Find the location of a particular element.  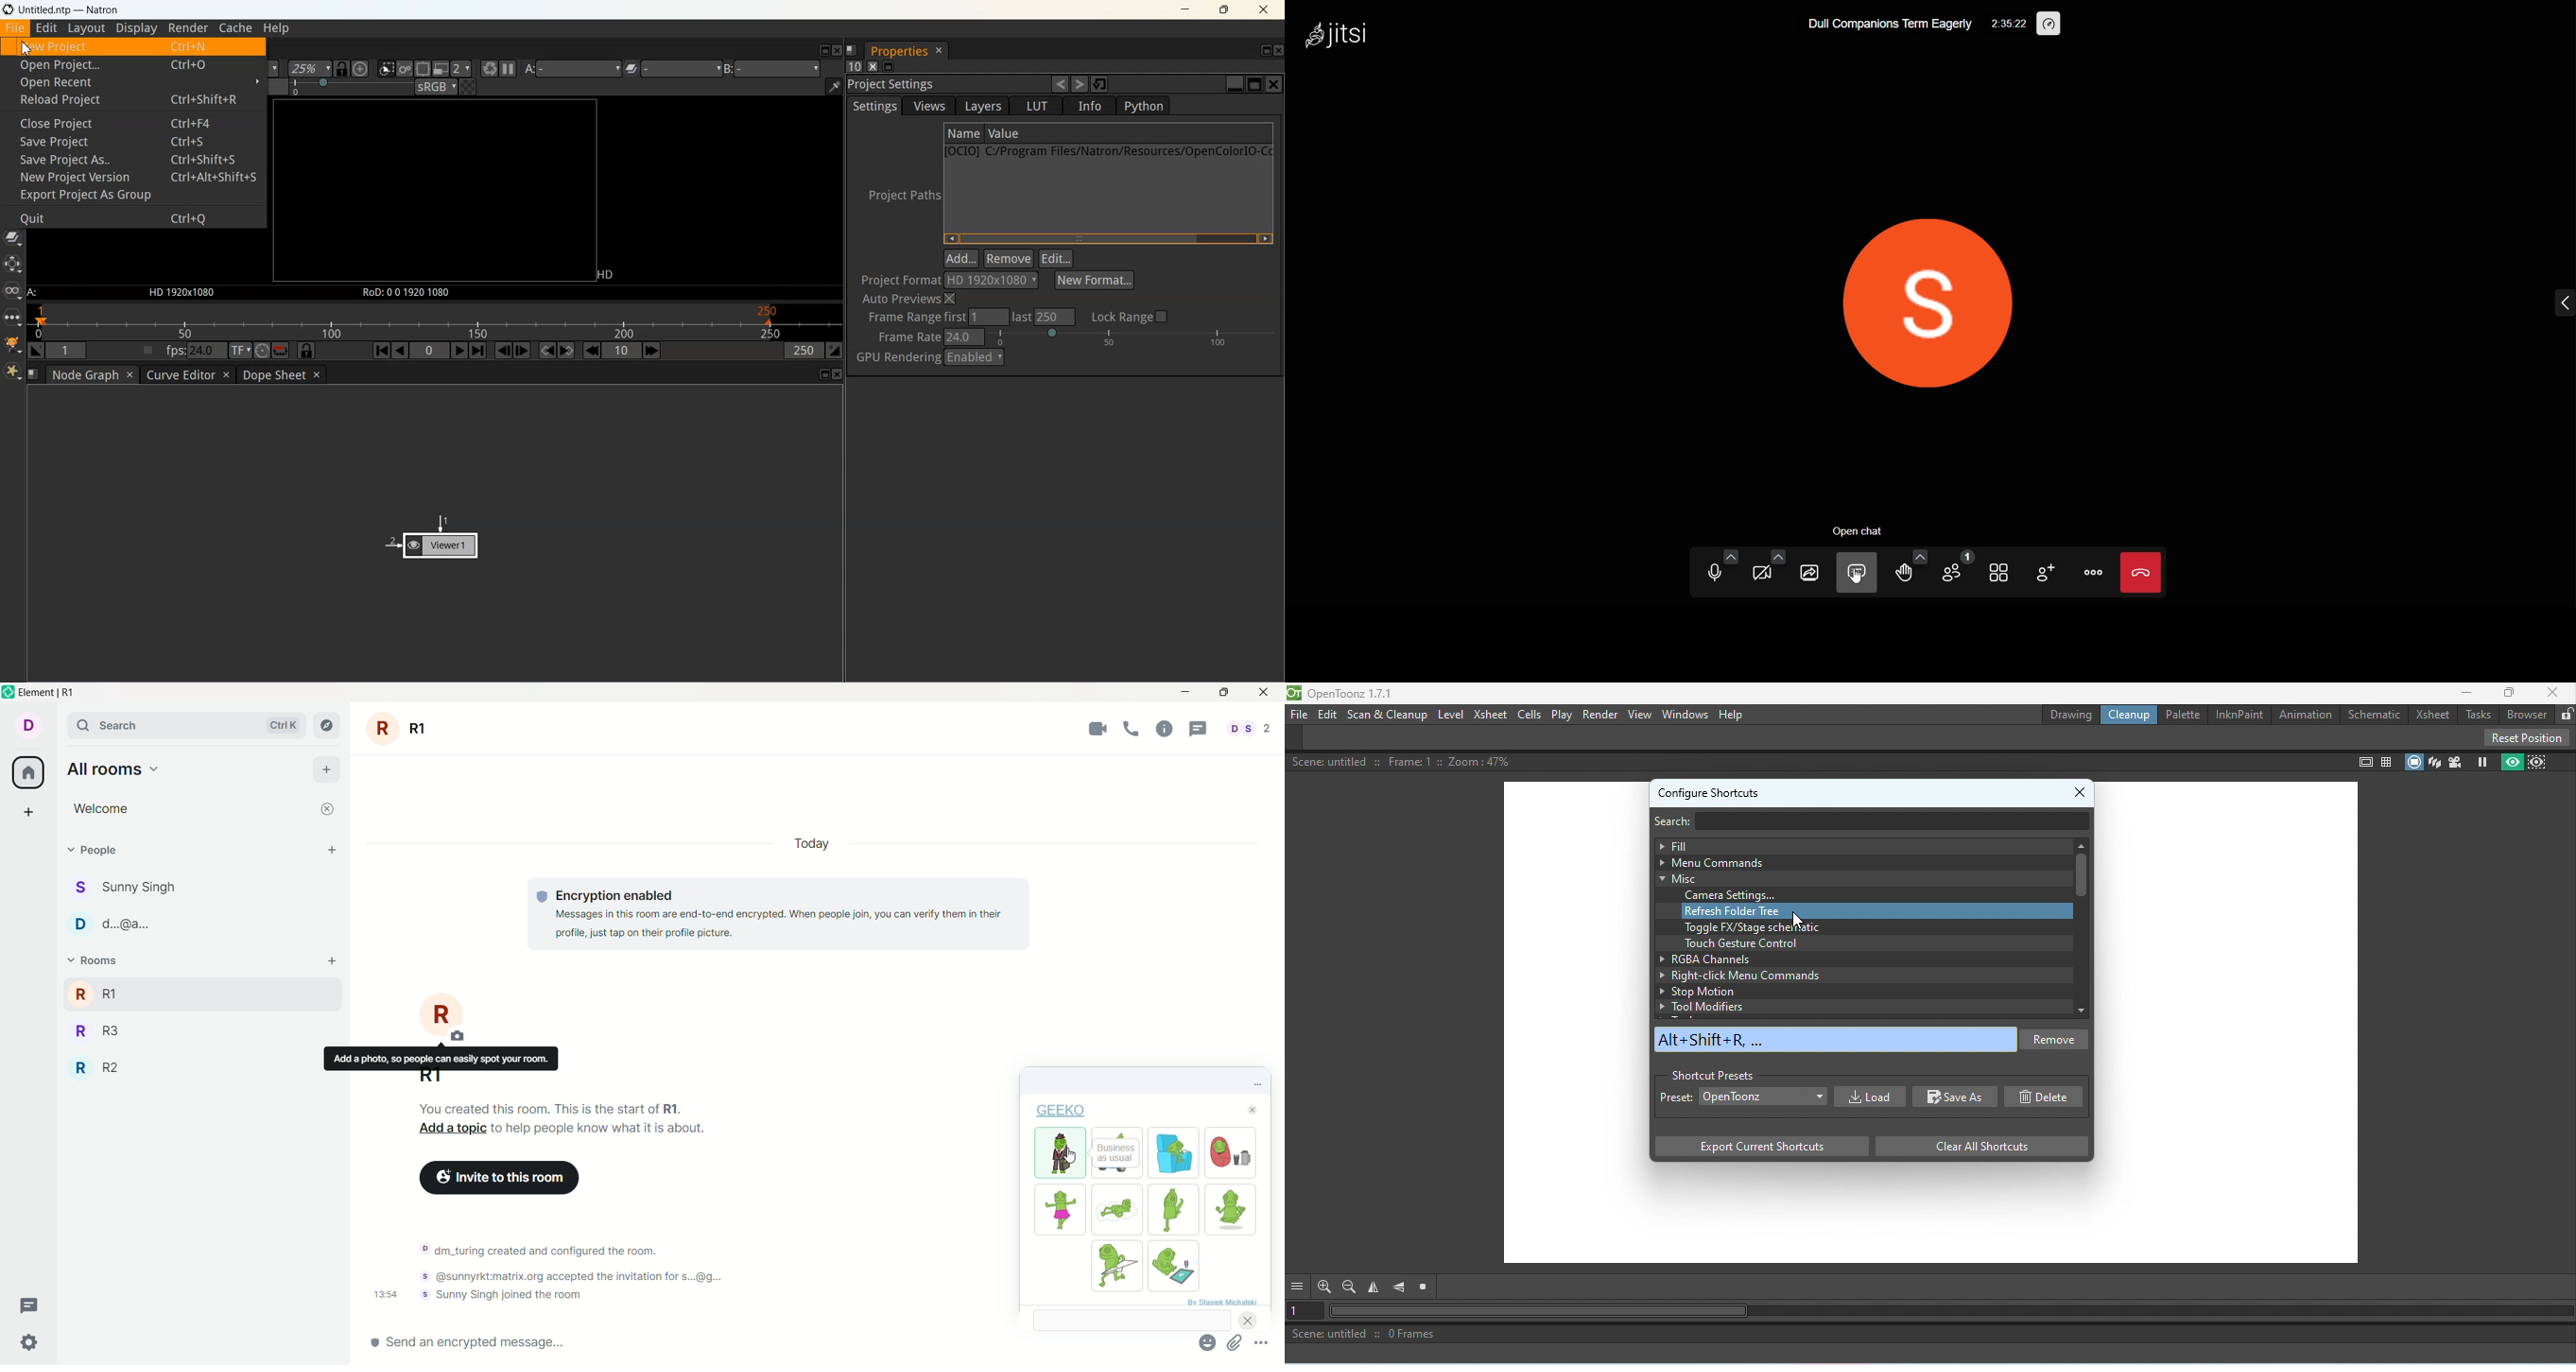

all rooms is located at coordinates (114, 769).